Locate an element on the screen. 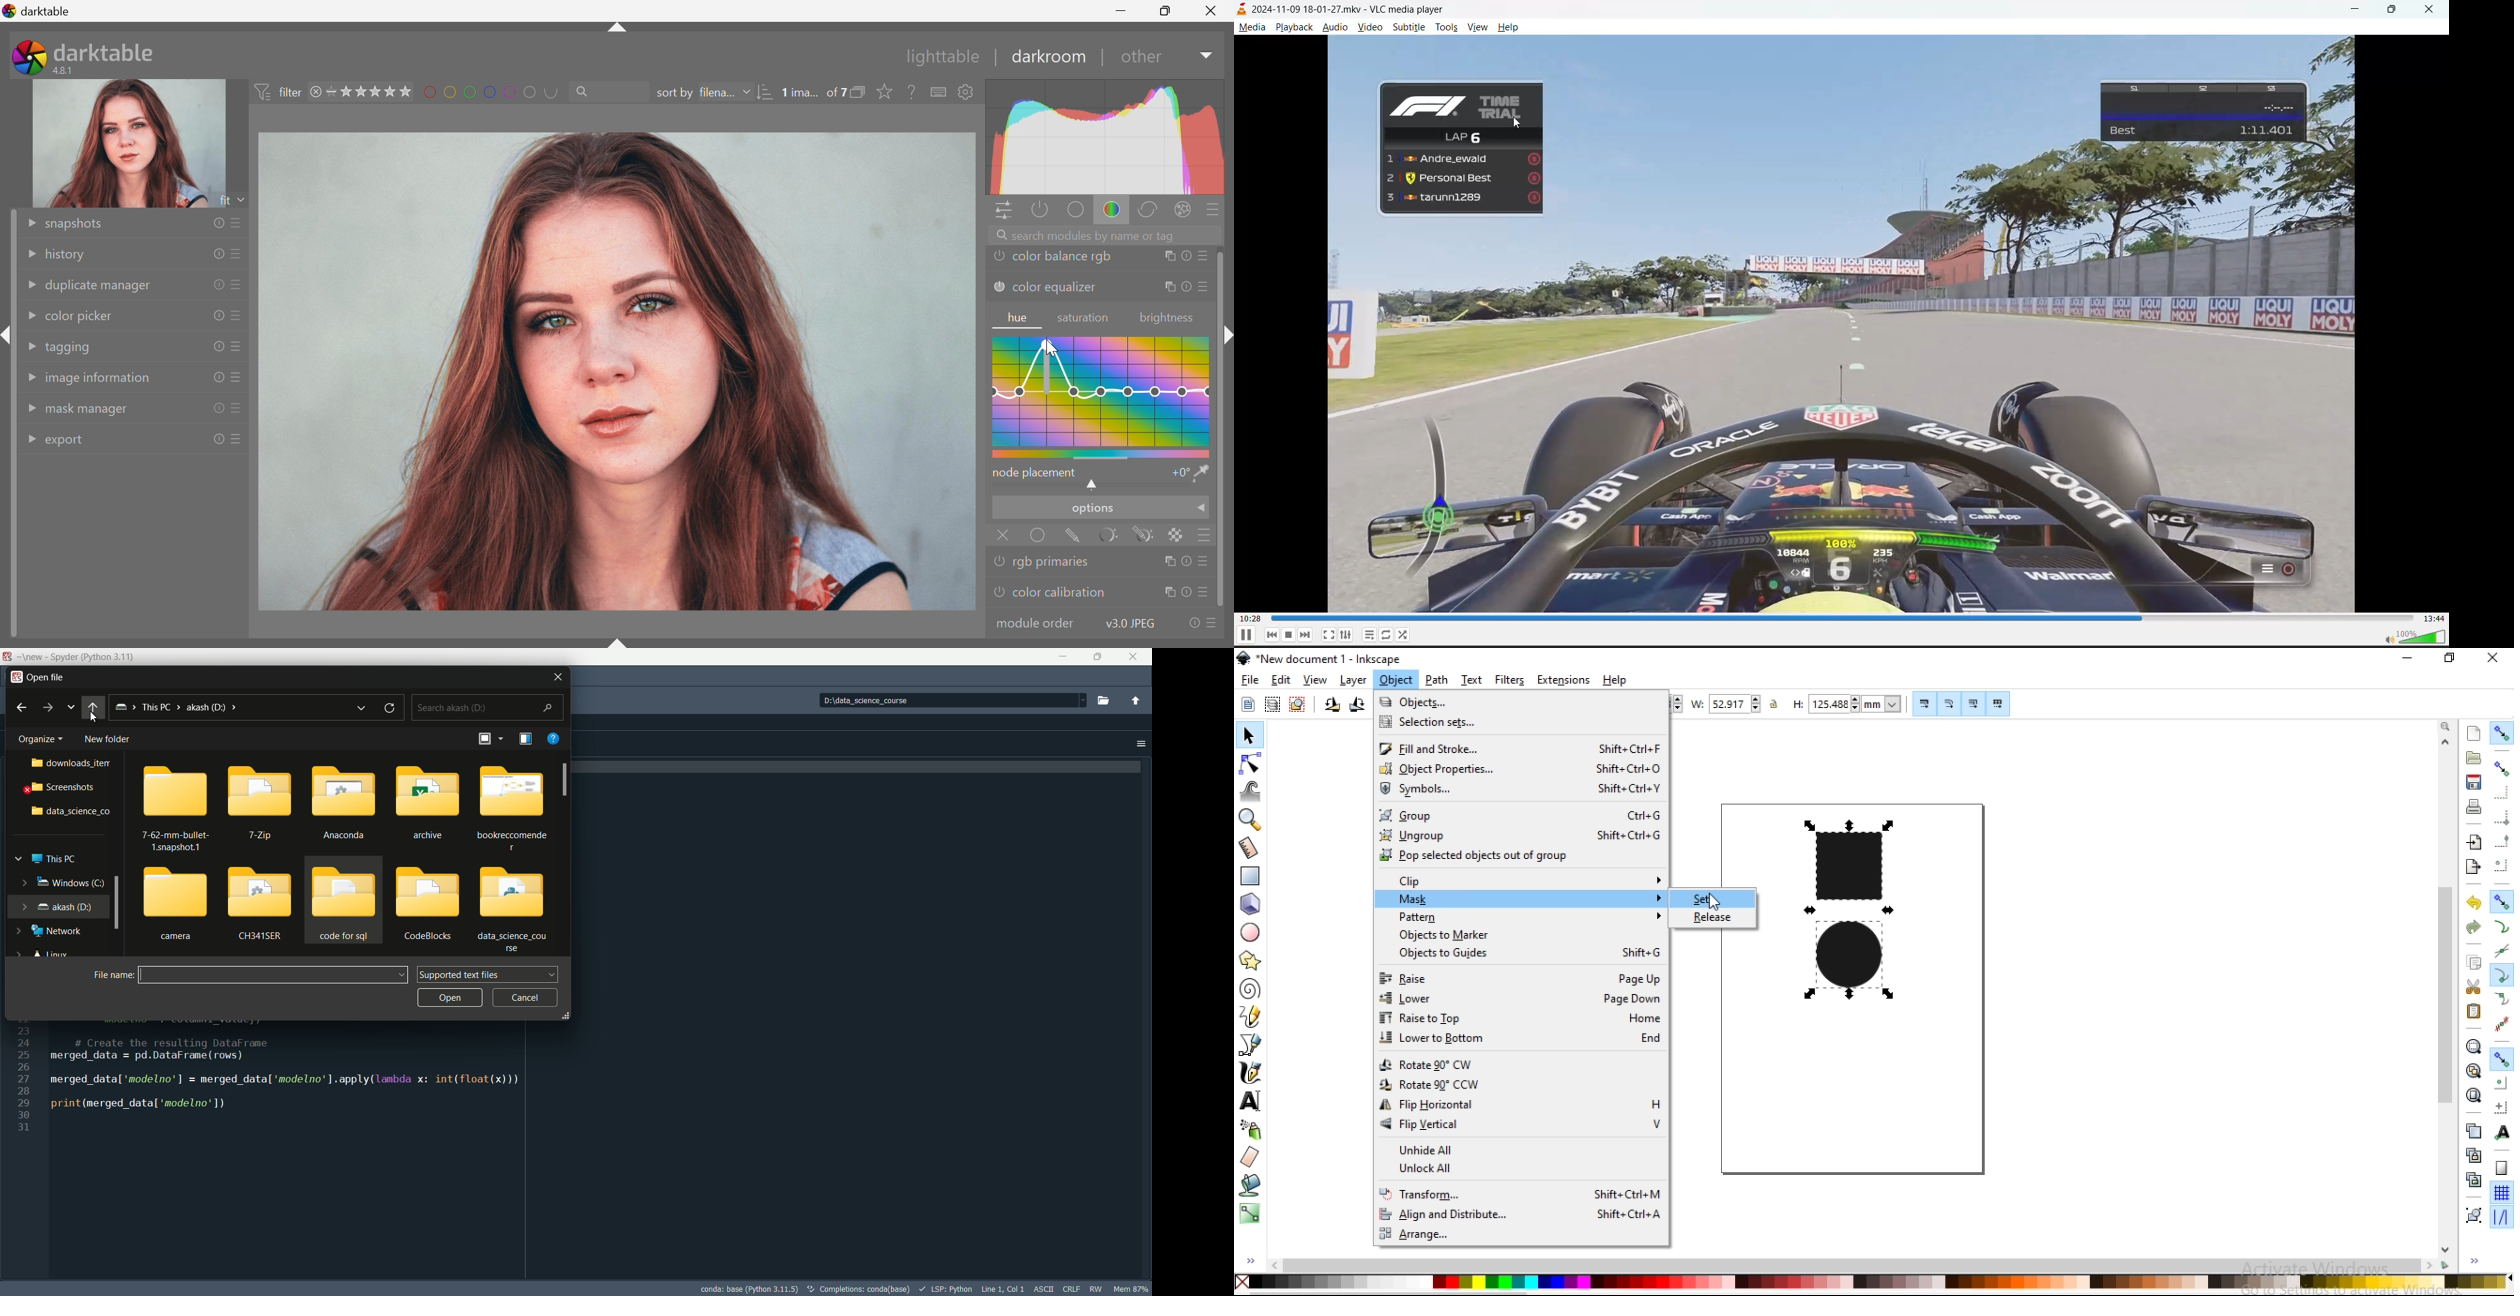 Image resolution: width=2520 pixels, height=1316 pixels. audio is located at coordinates (1337, 28).